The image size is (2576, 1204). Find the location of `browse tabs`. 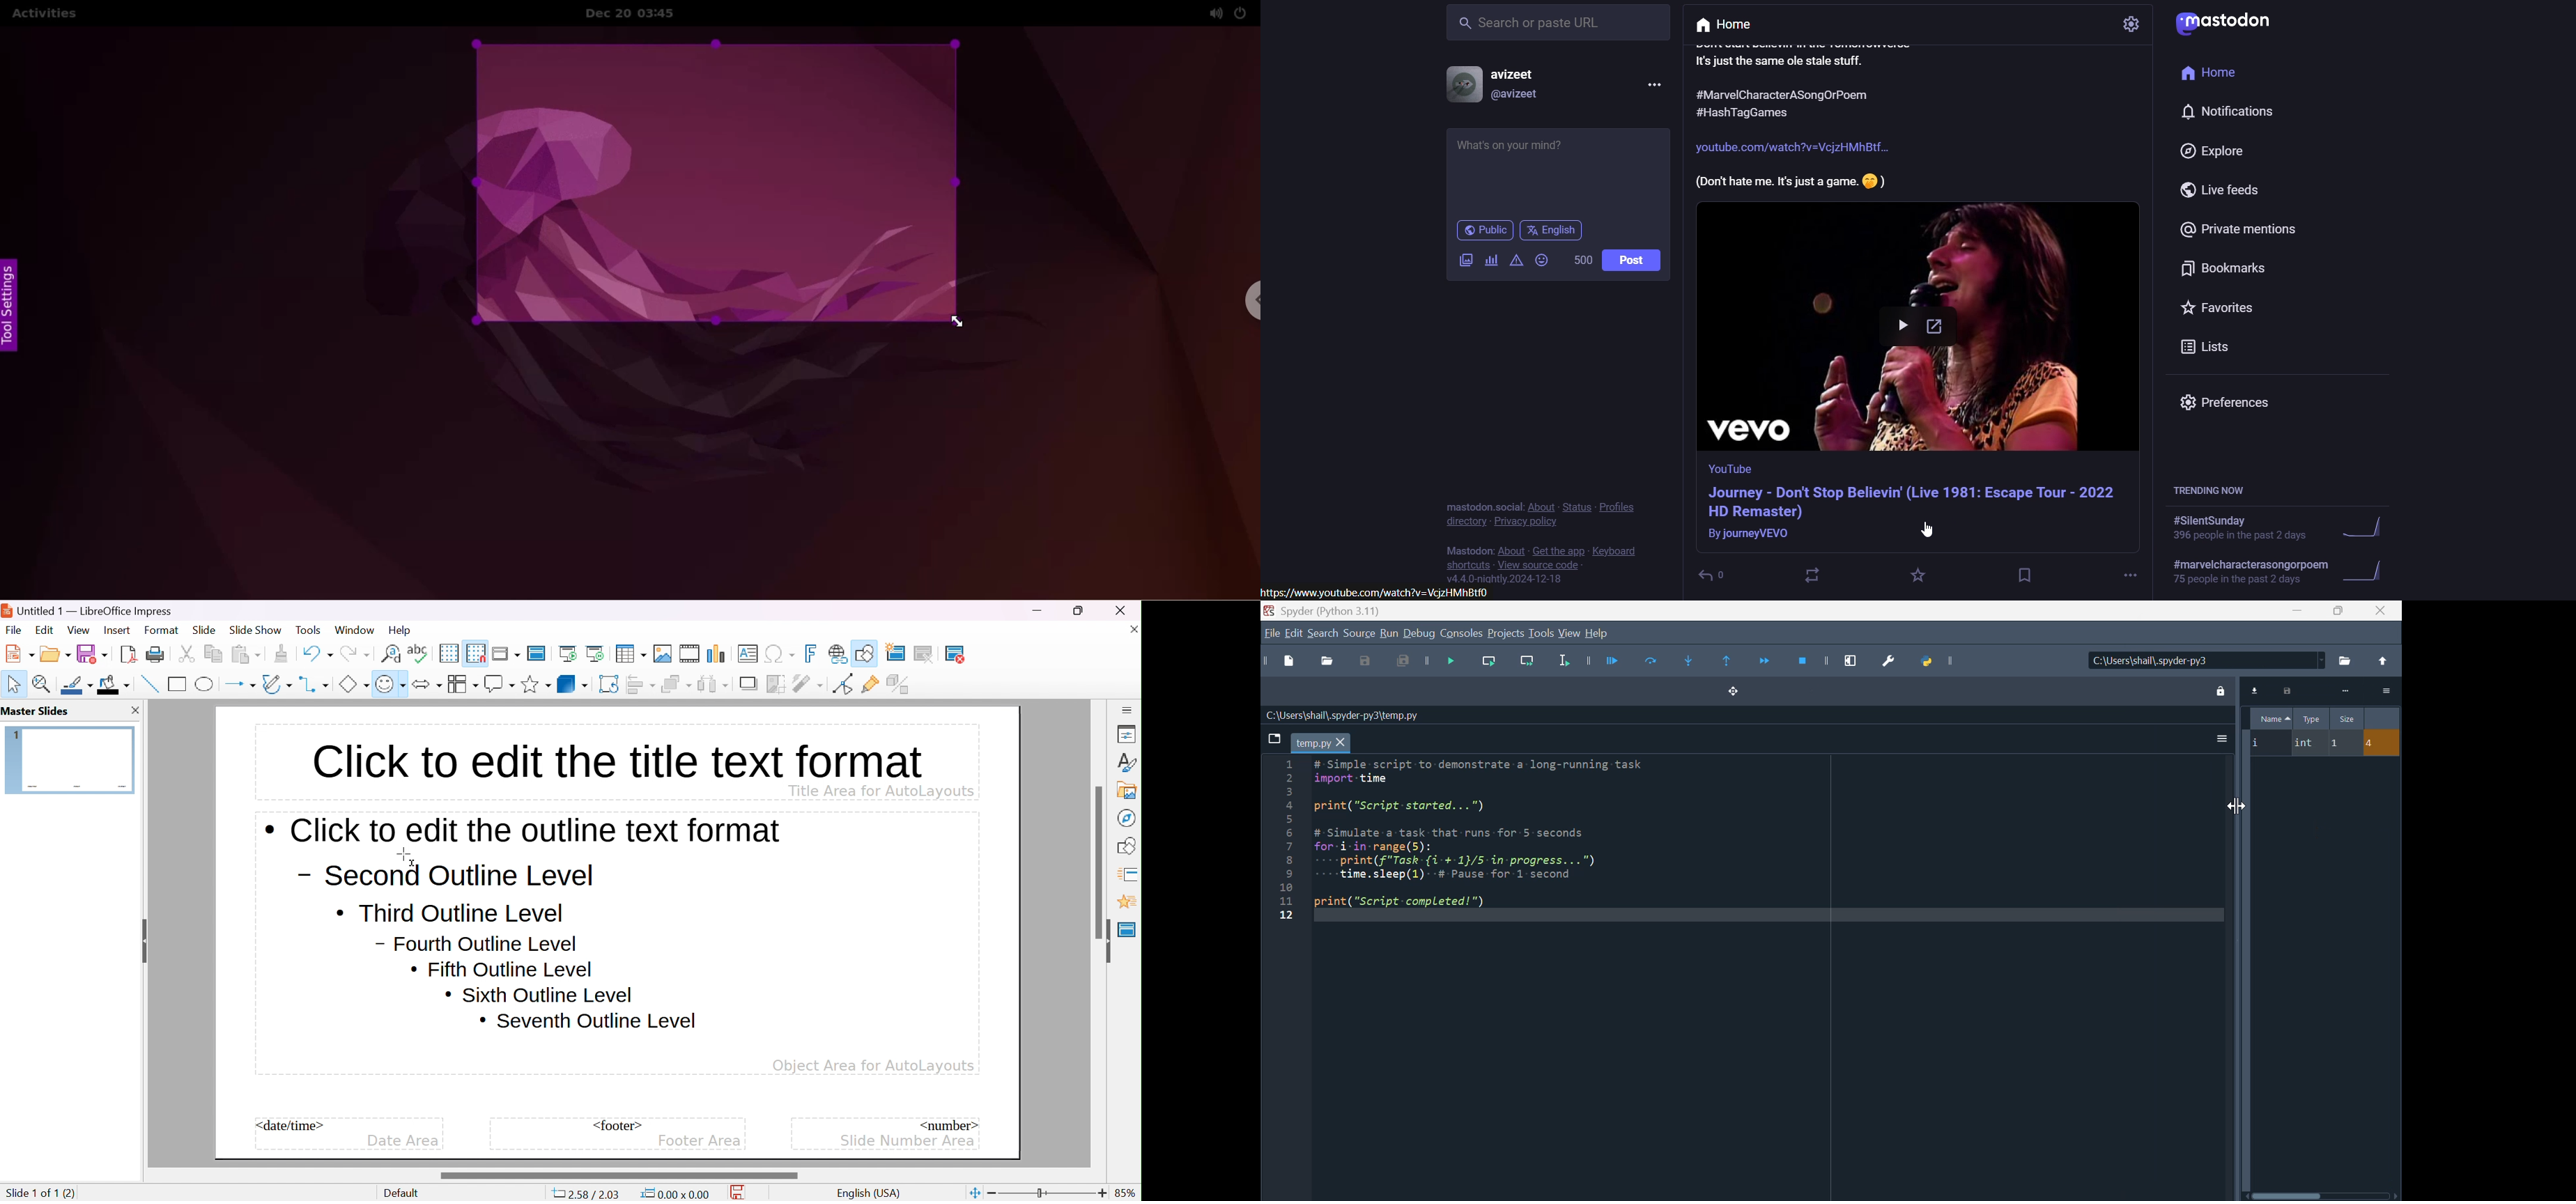

browse tabs is located at coordinates (1274, 738).